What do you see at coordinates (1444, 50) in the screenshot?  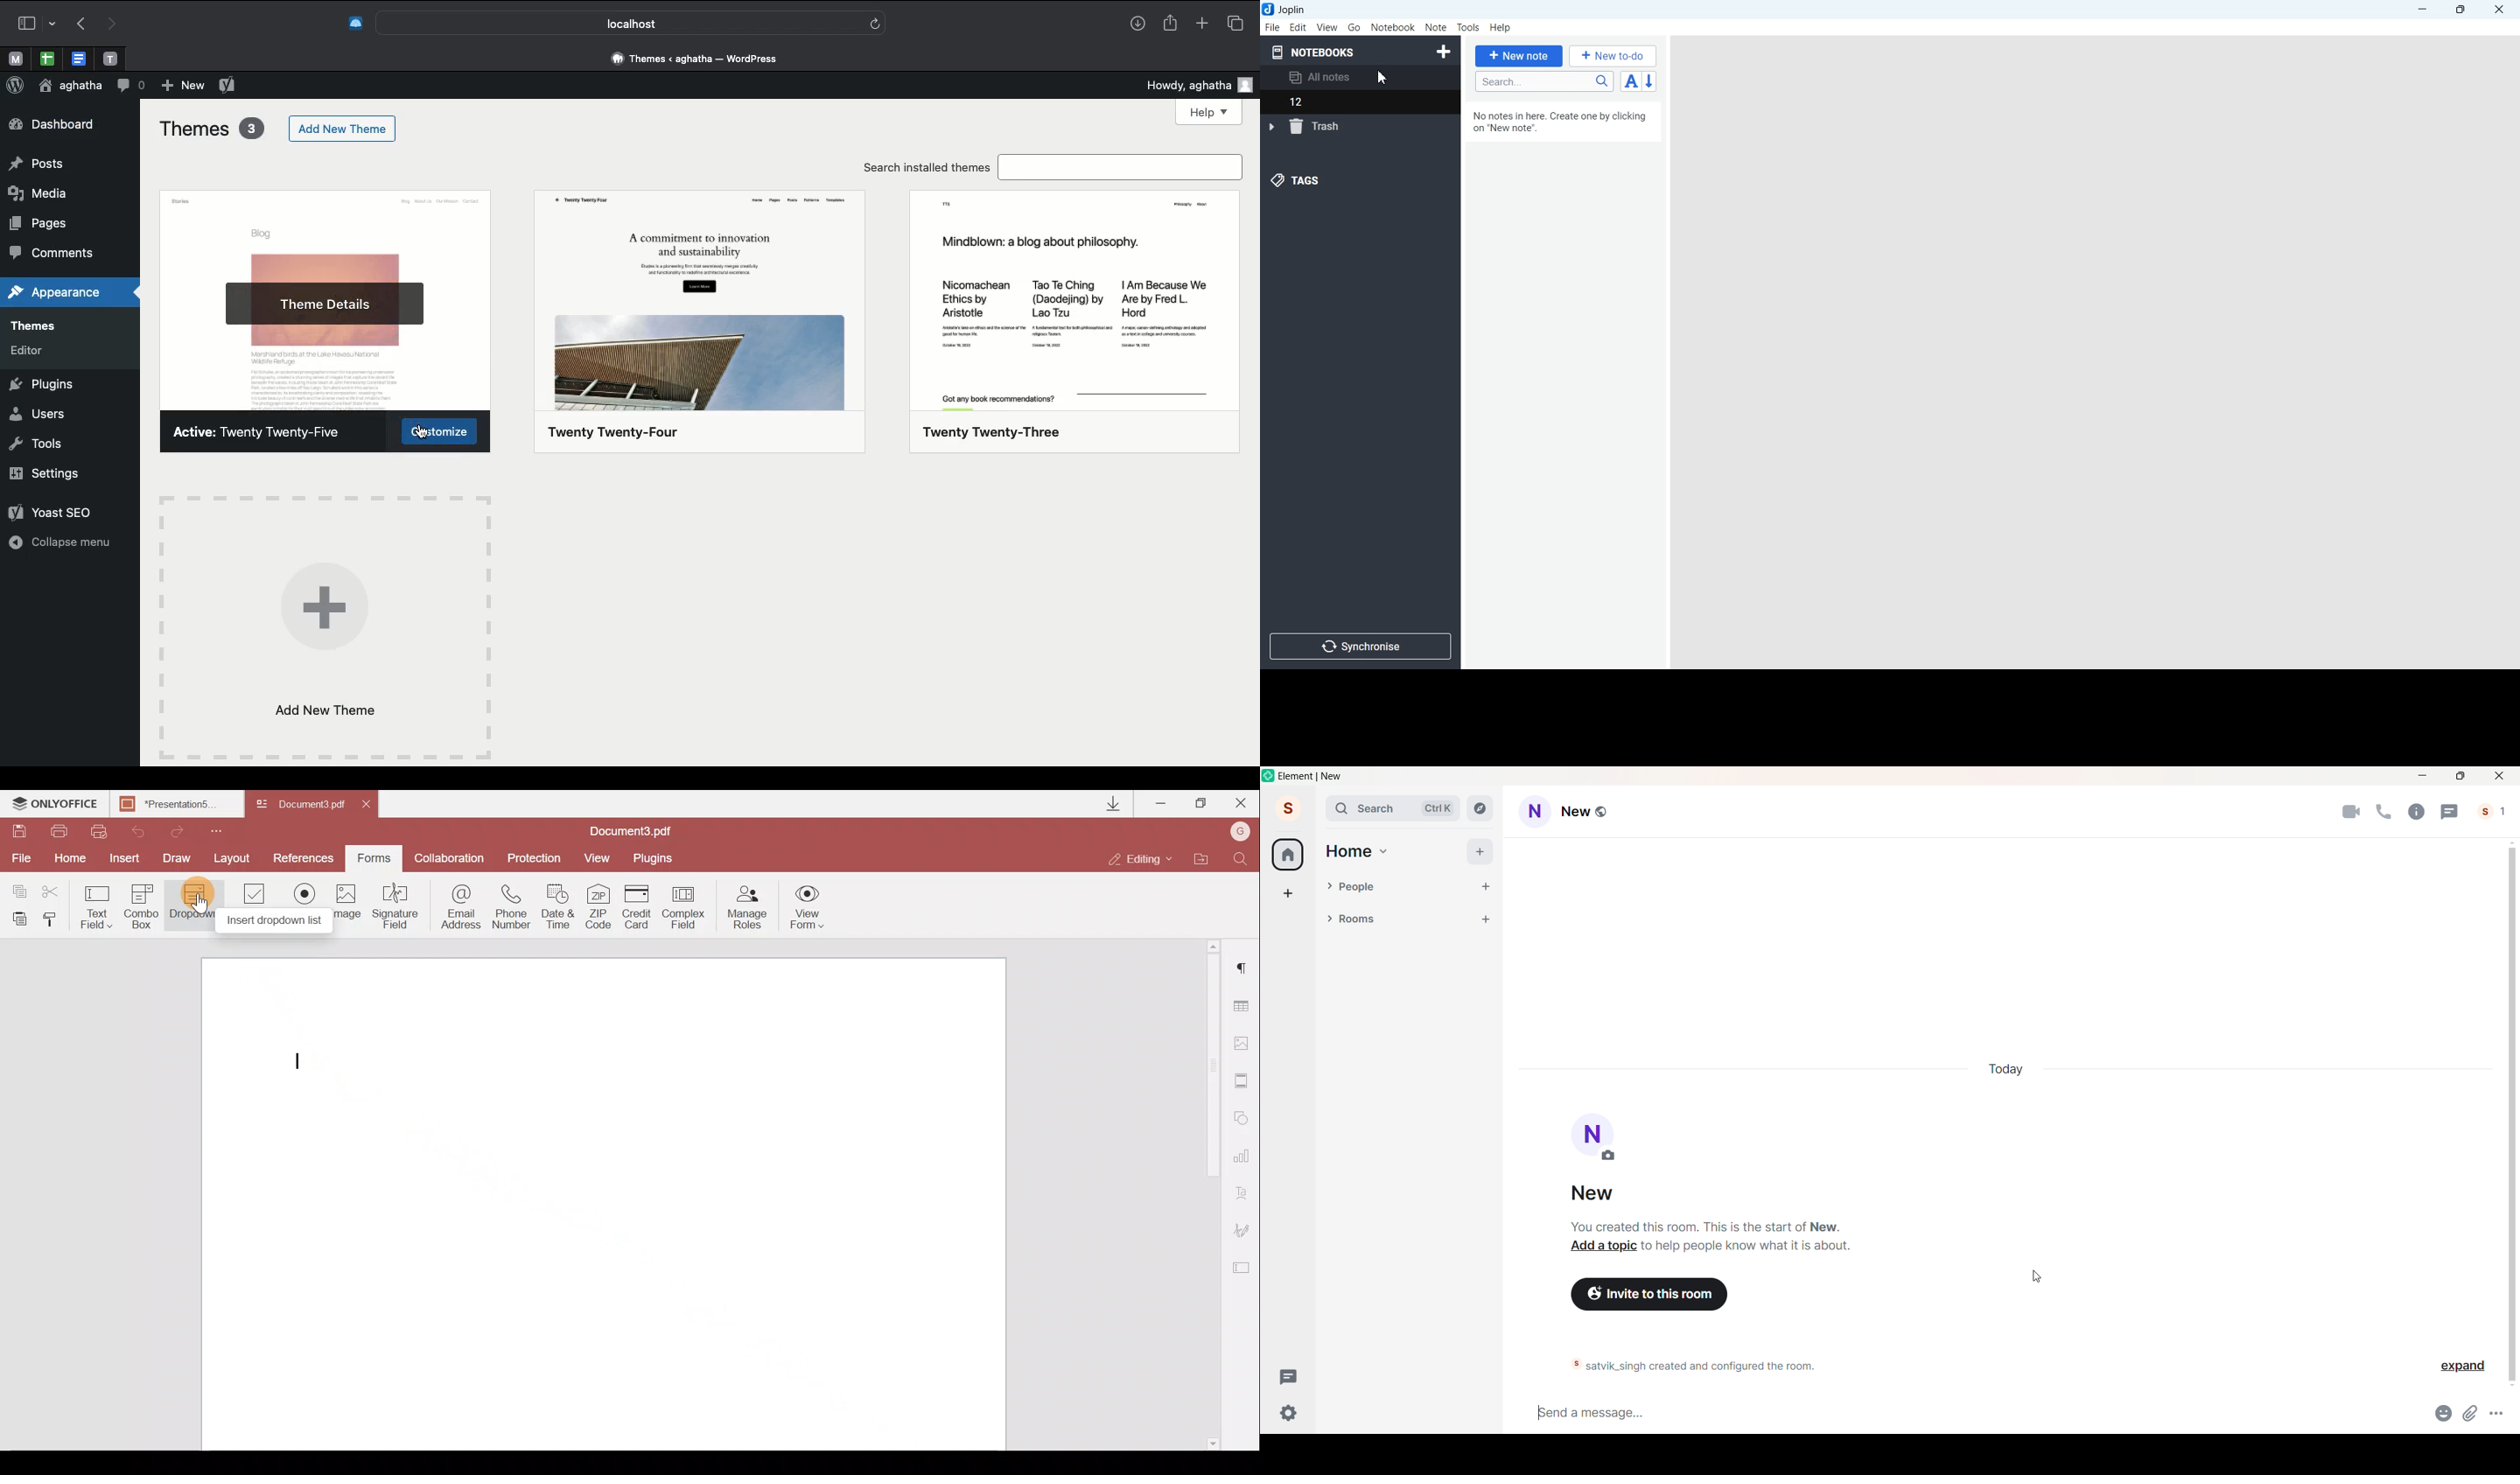 I see `Create Notebook` at bounding box center [1444, 50].